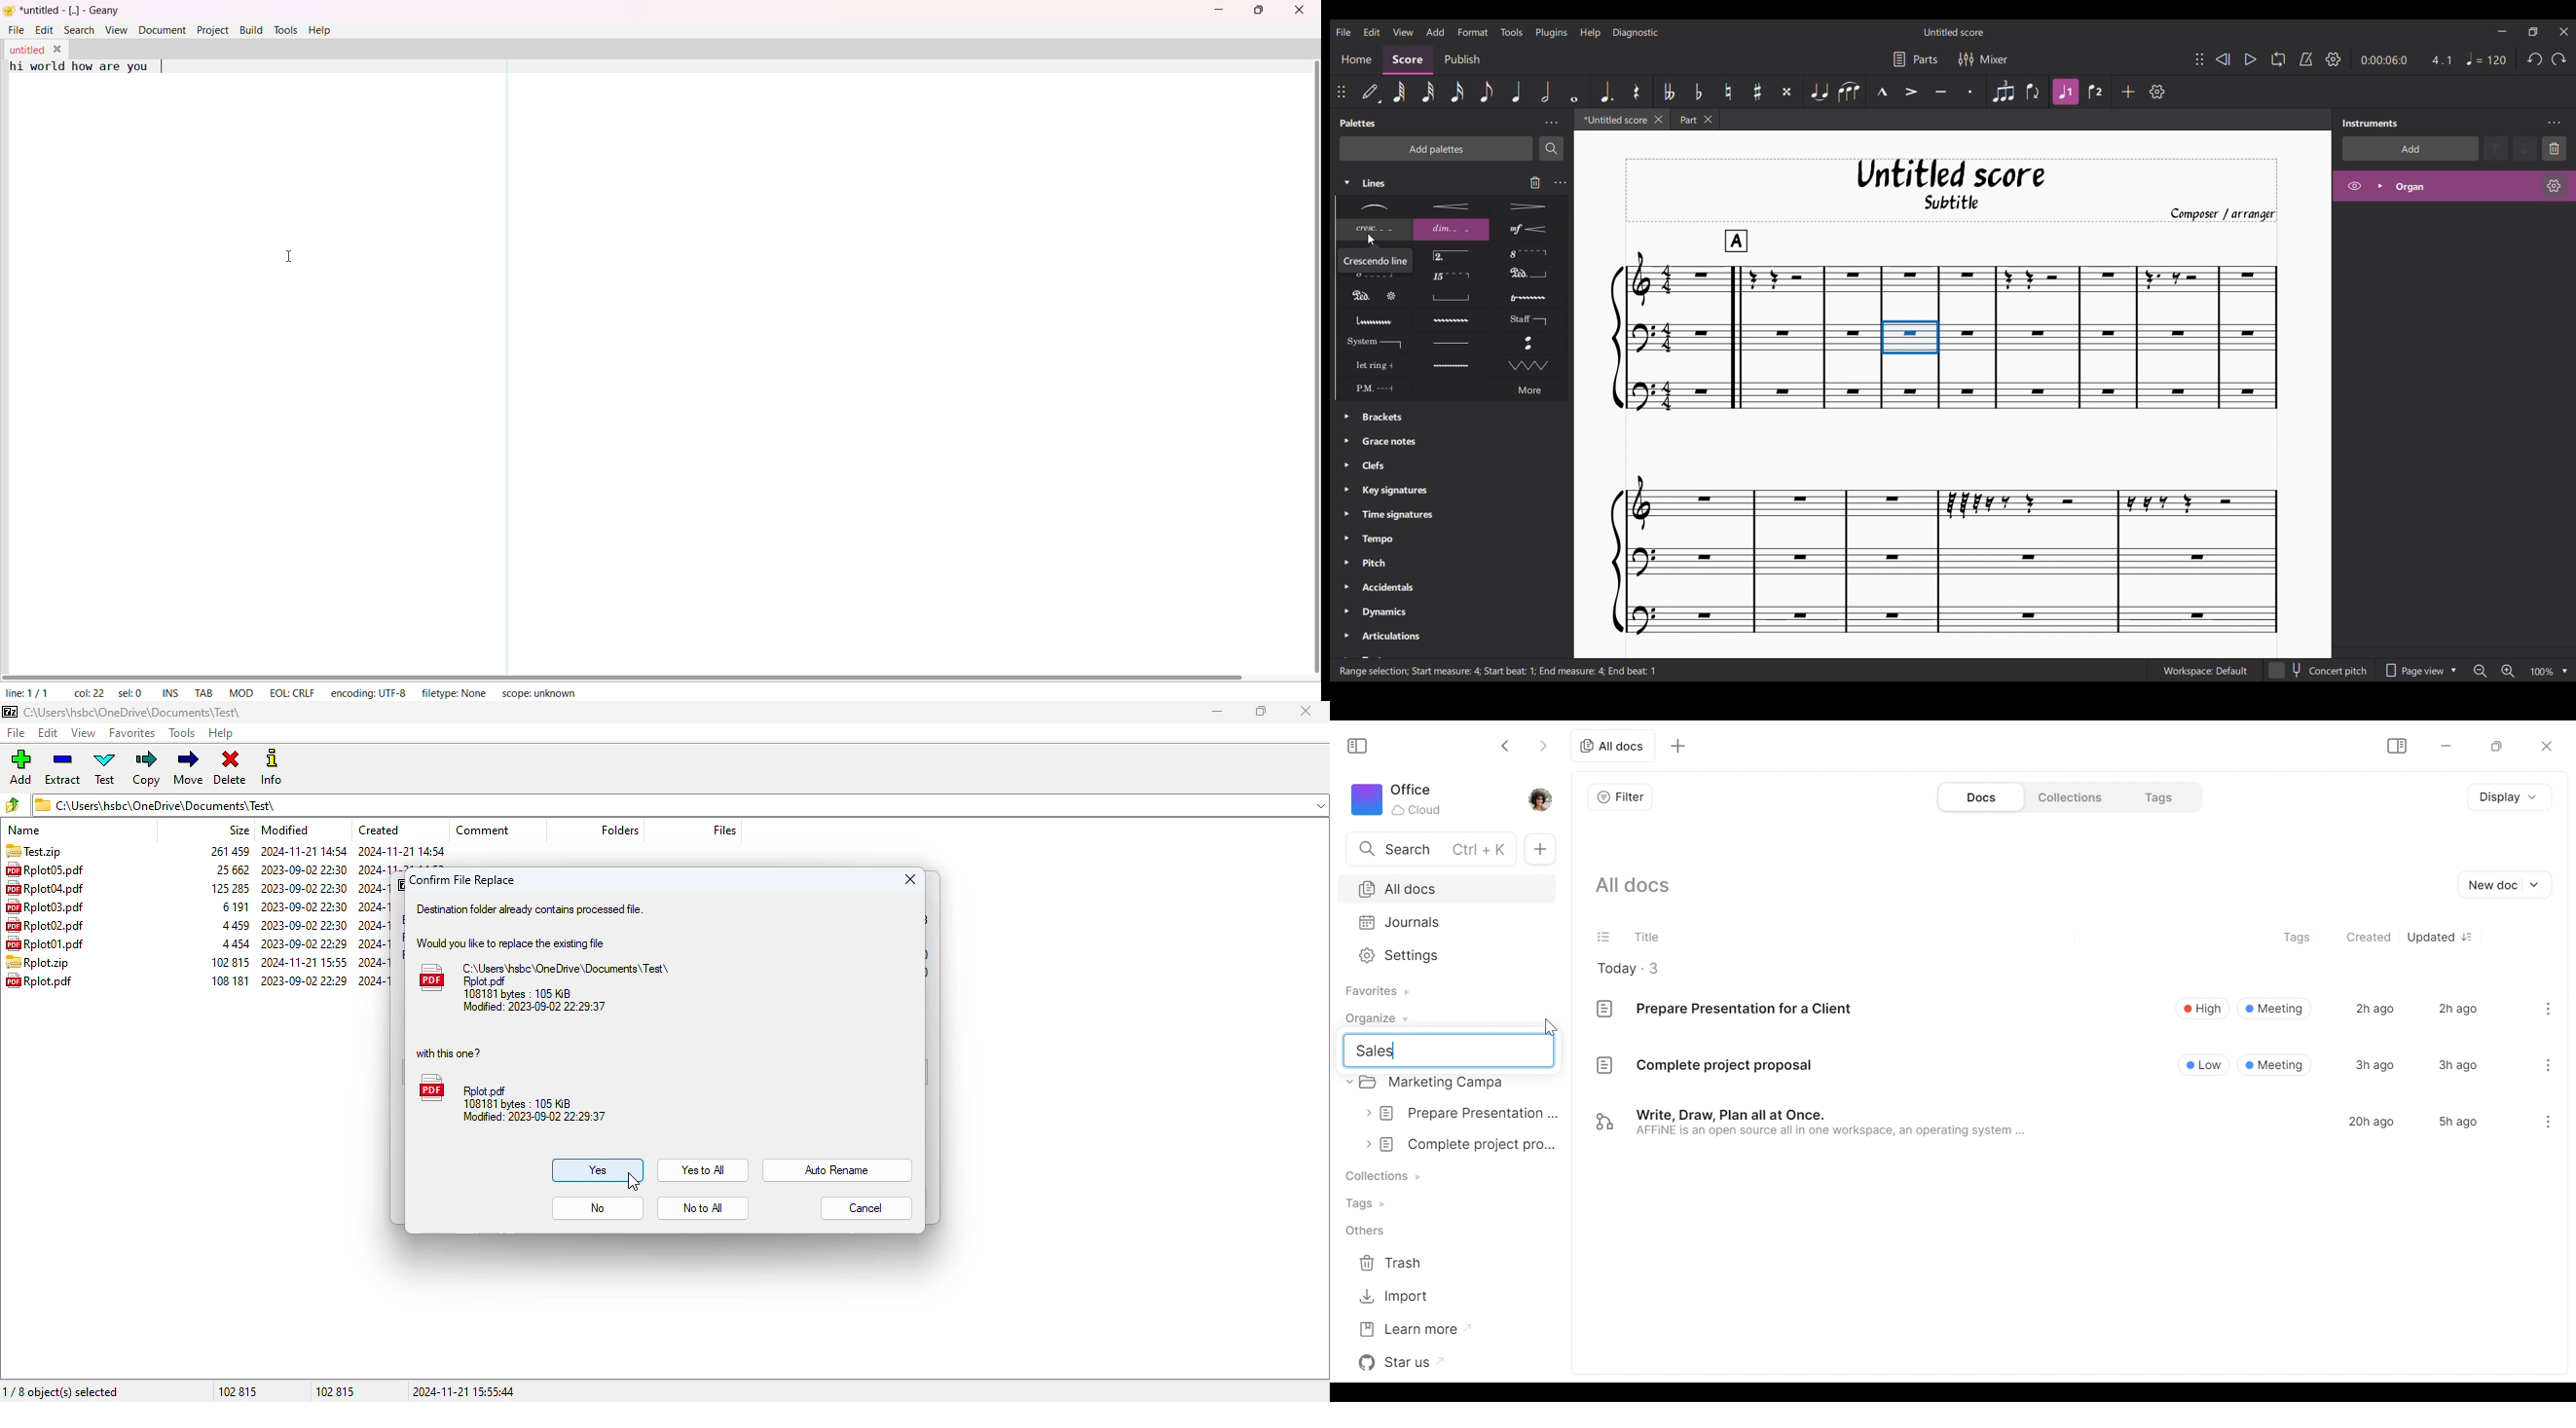 Image resolution: width=2576 pixels, height=1428 pixels. I want to click on Search, so click(1428, 848).